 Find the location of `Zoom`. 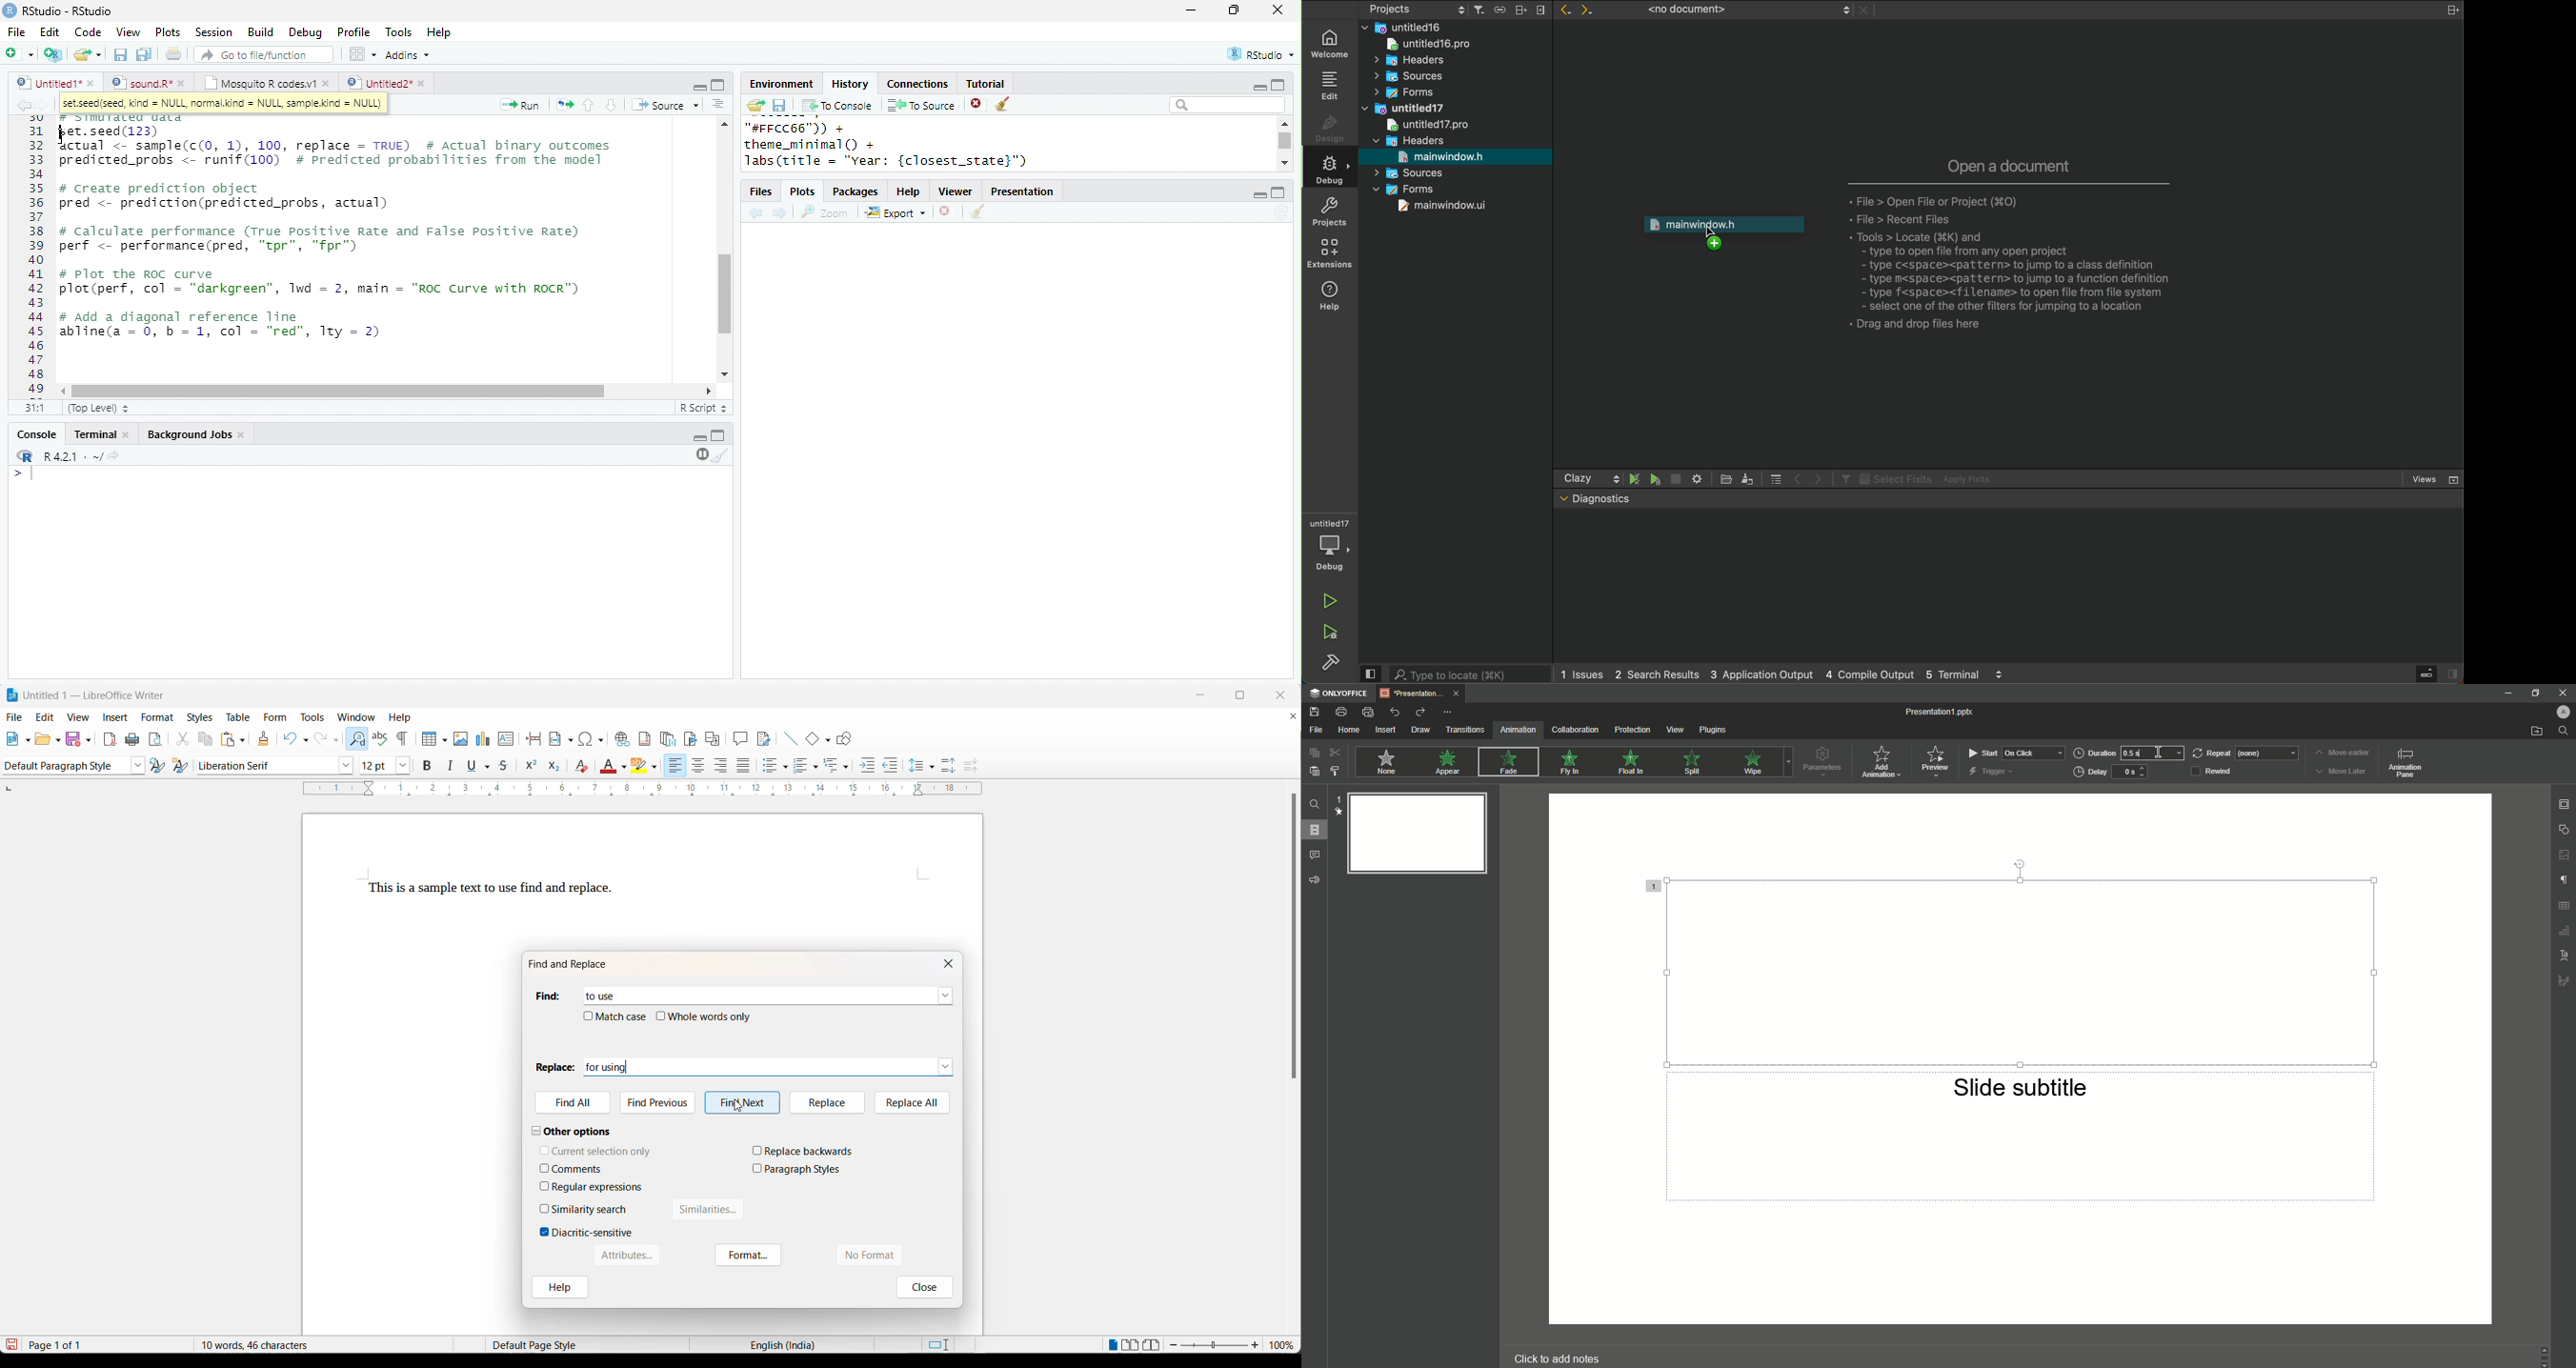

Zoom is located at coordinates (825, 212).